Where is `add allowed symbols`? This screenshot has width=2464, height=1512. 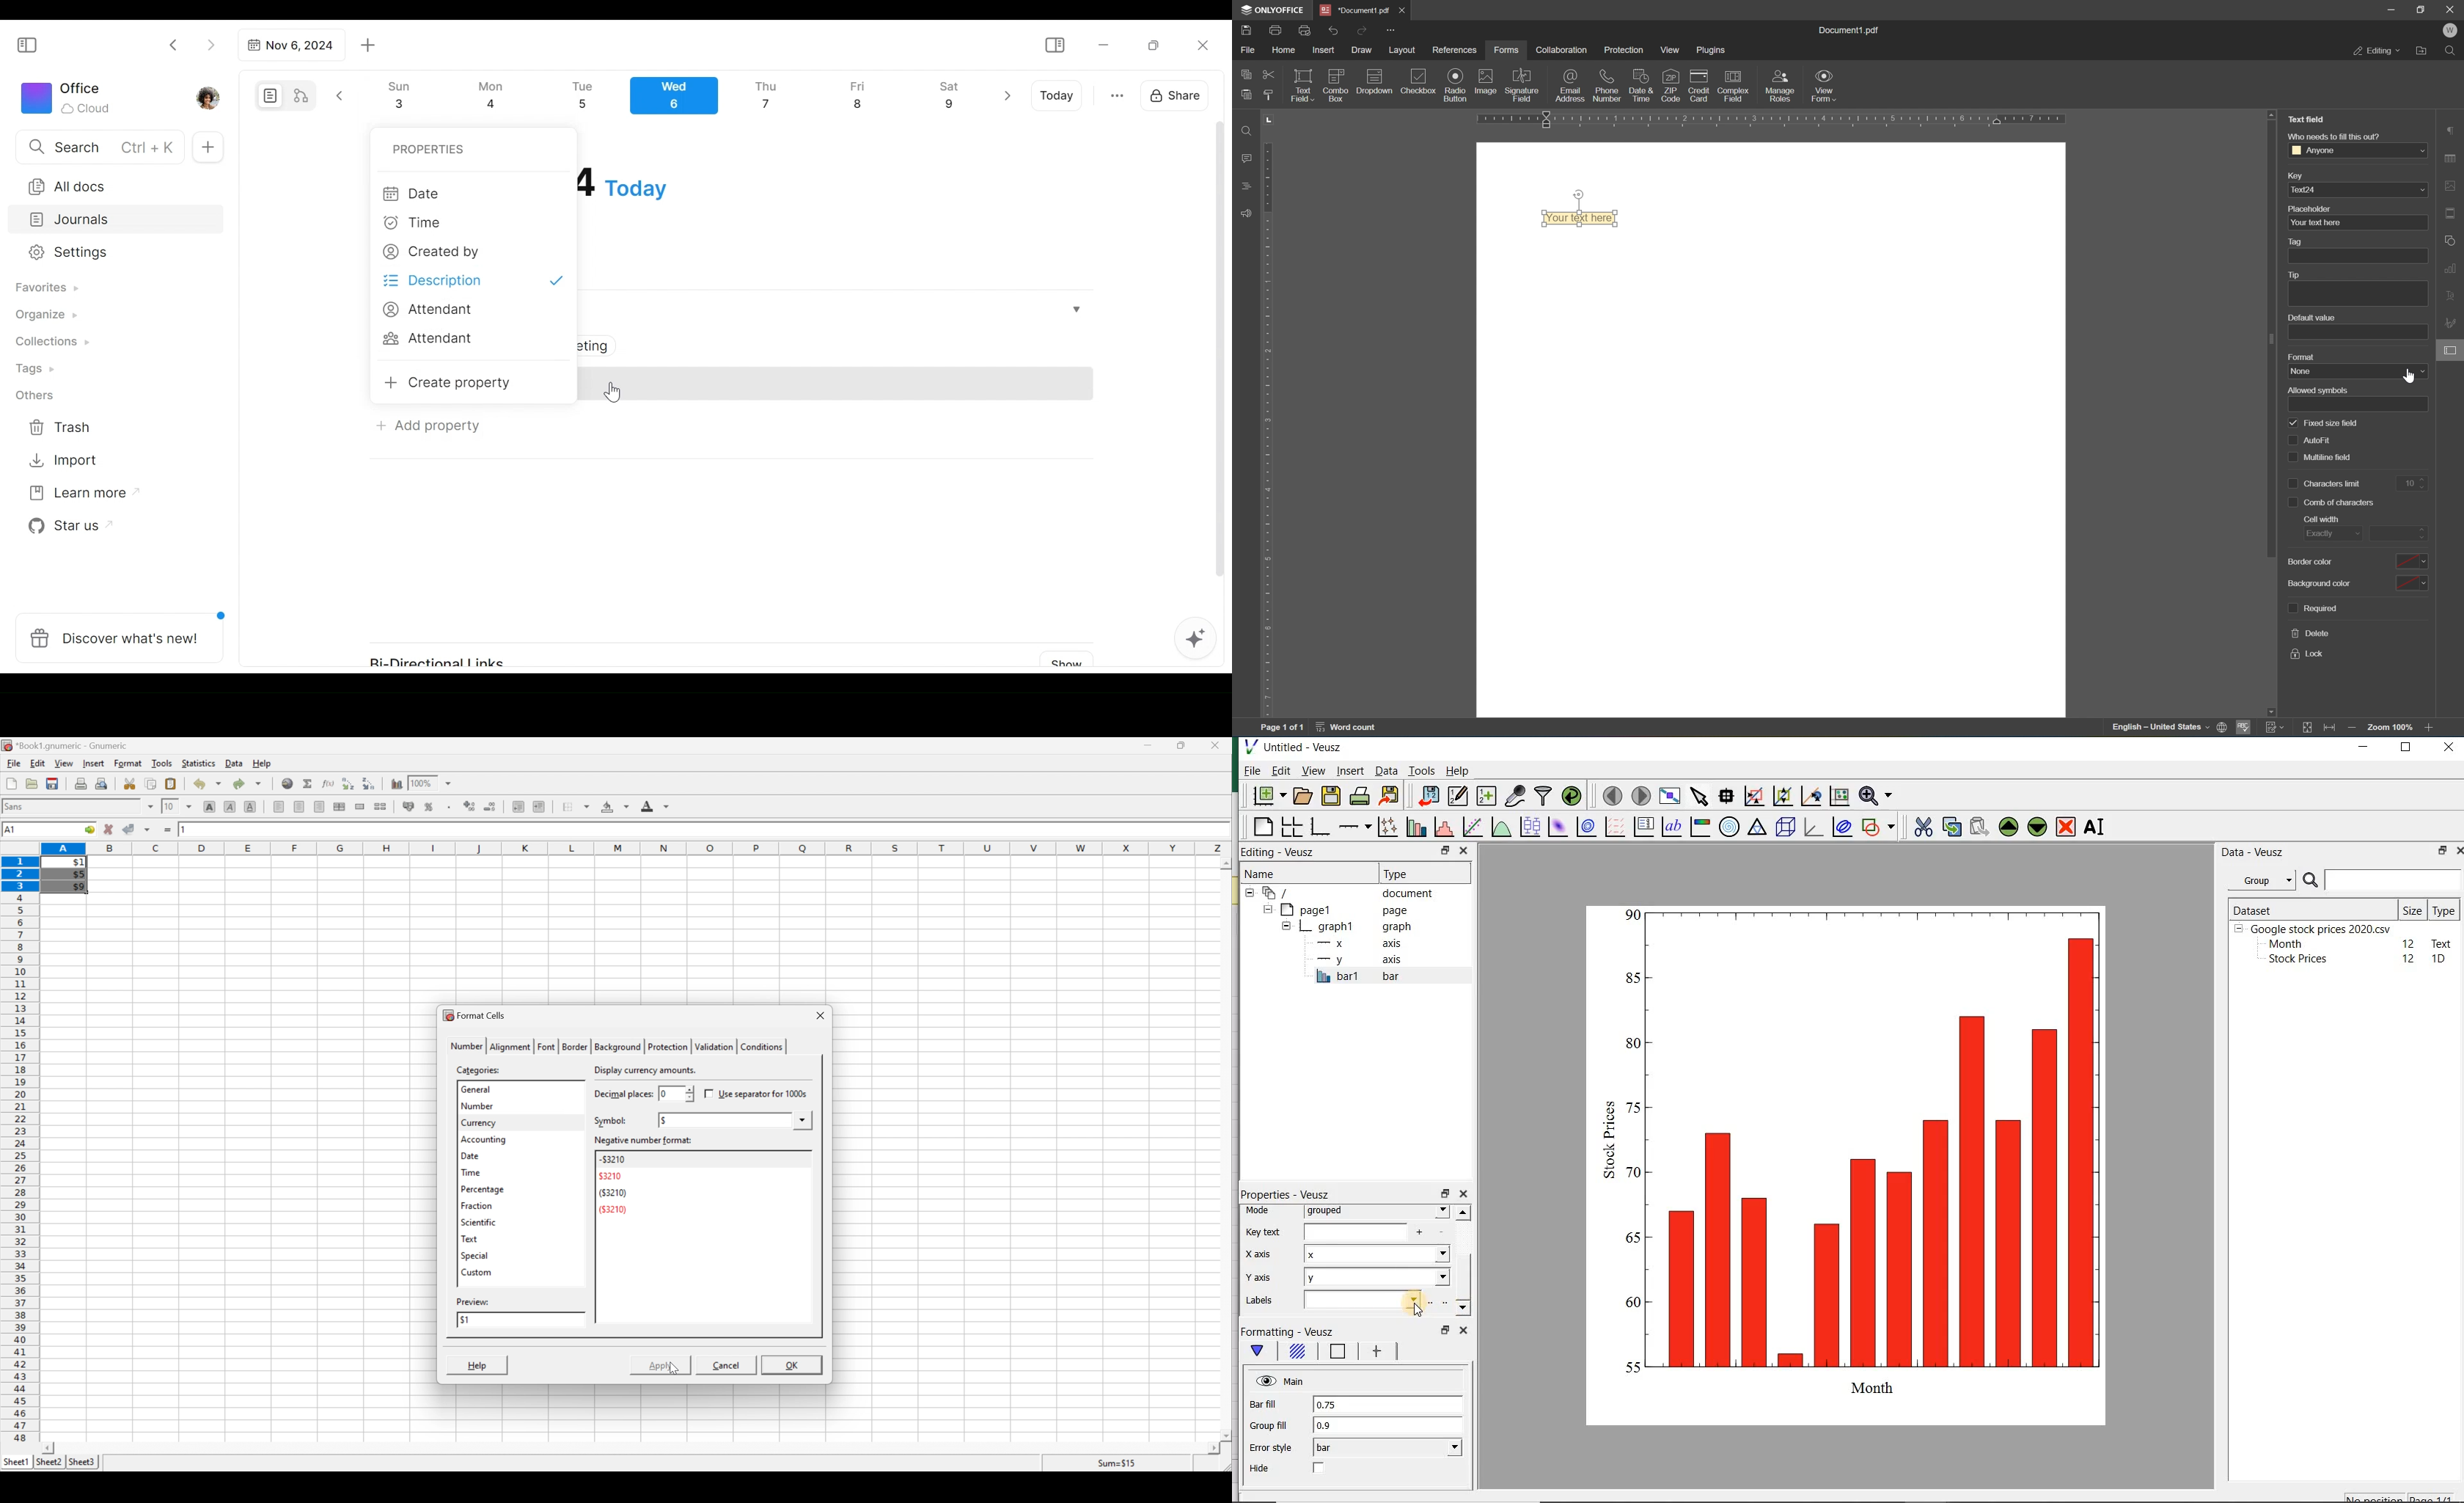 add allowed symbols is located at coordinates (2360, 404).